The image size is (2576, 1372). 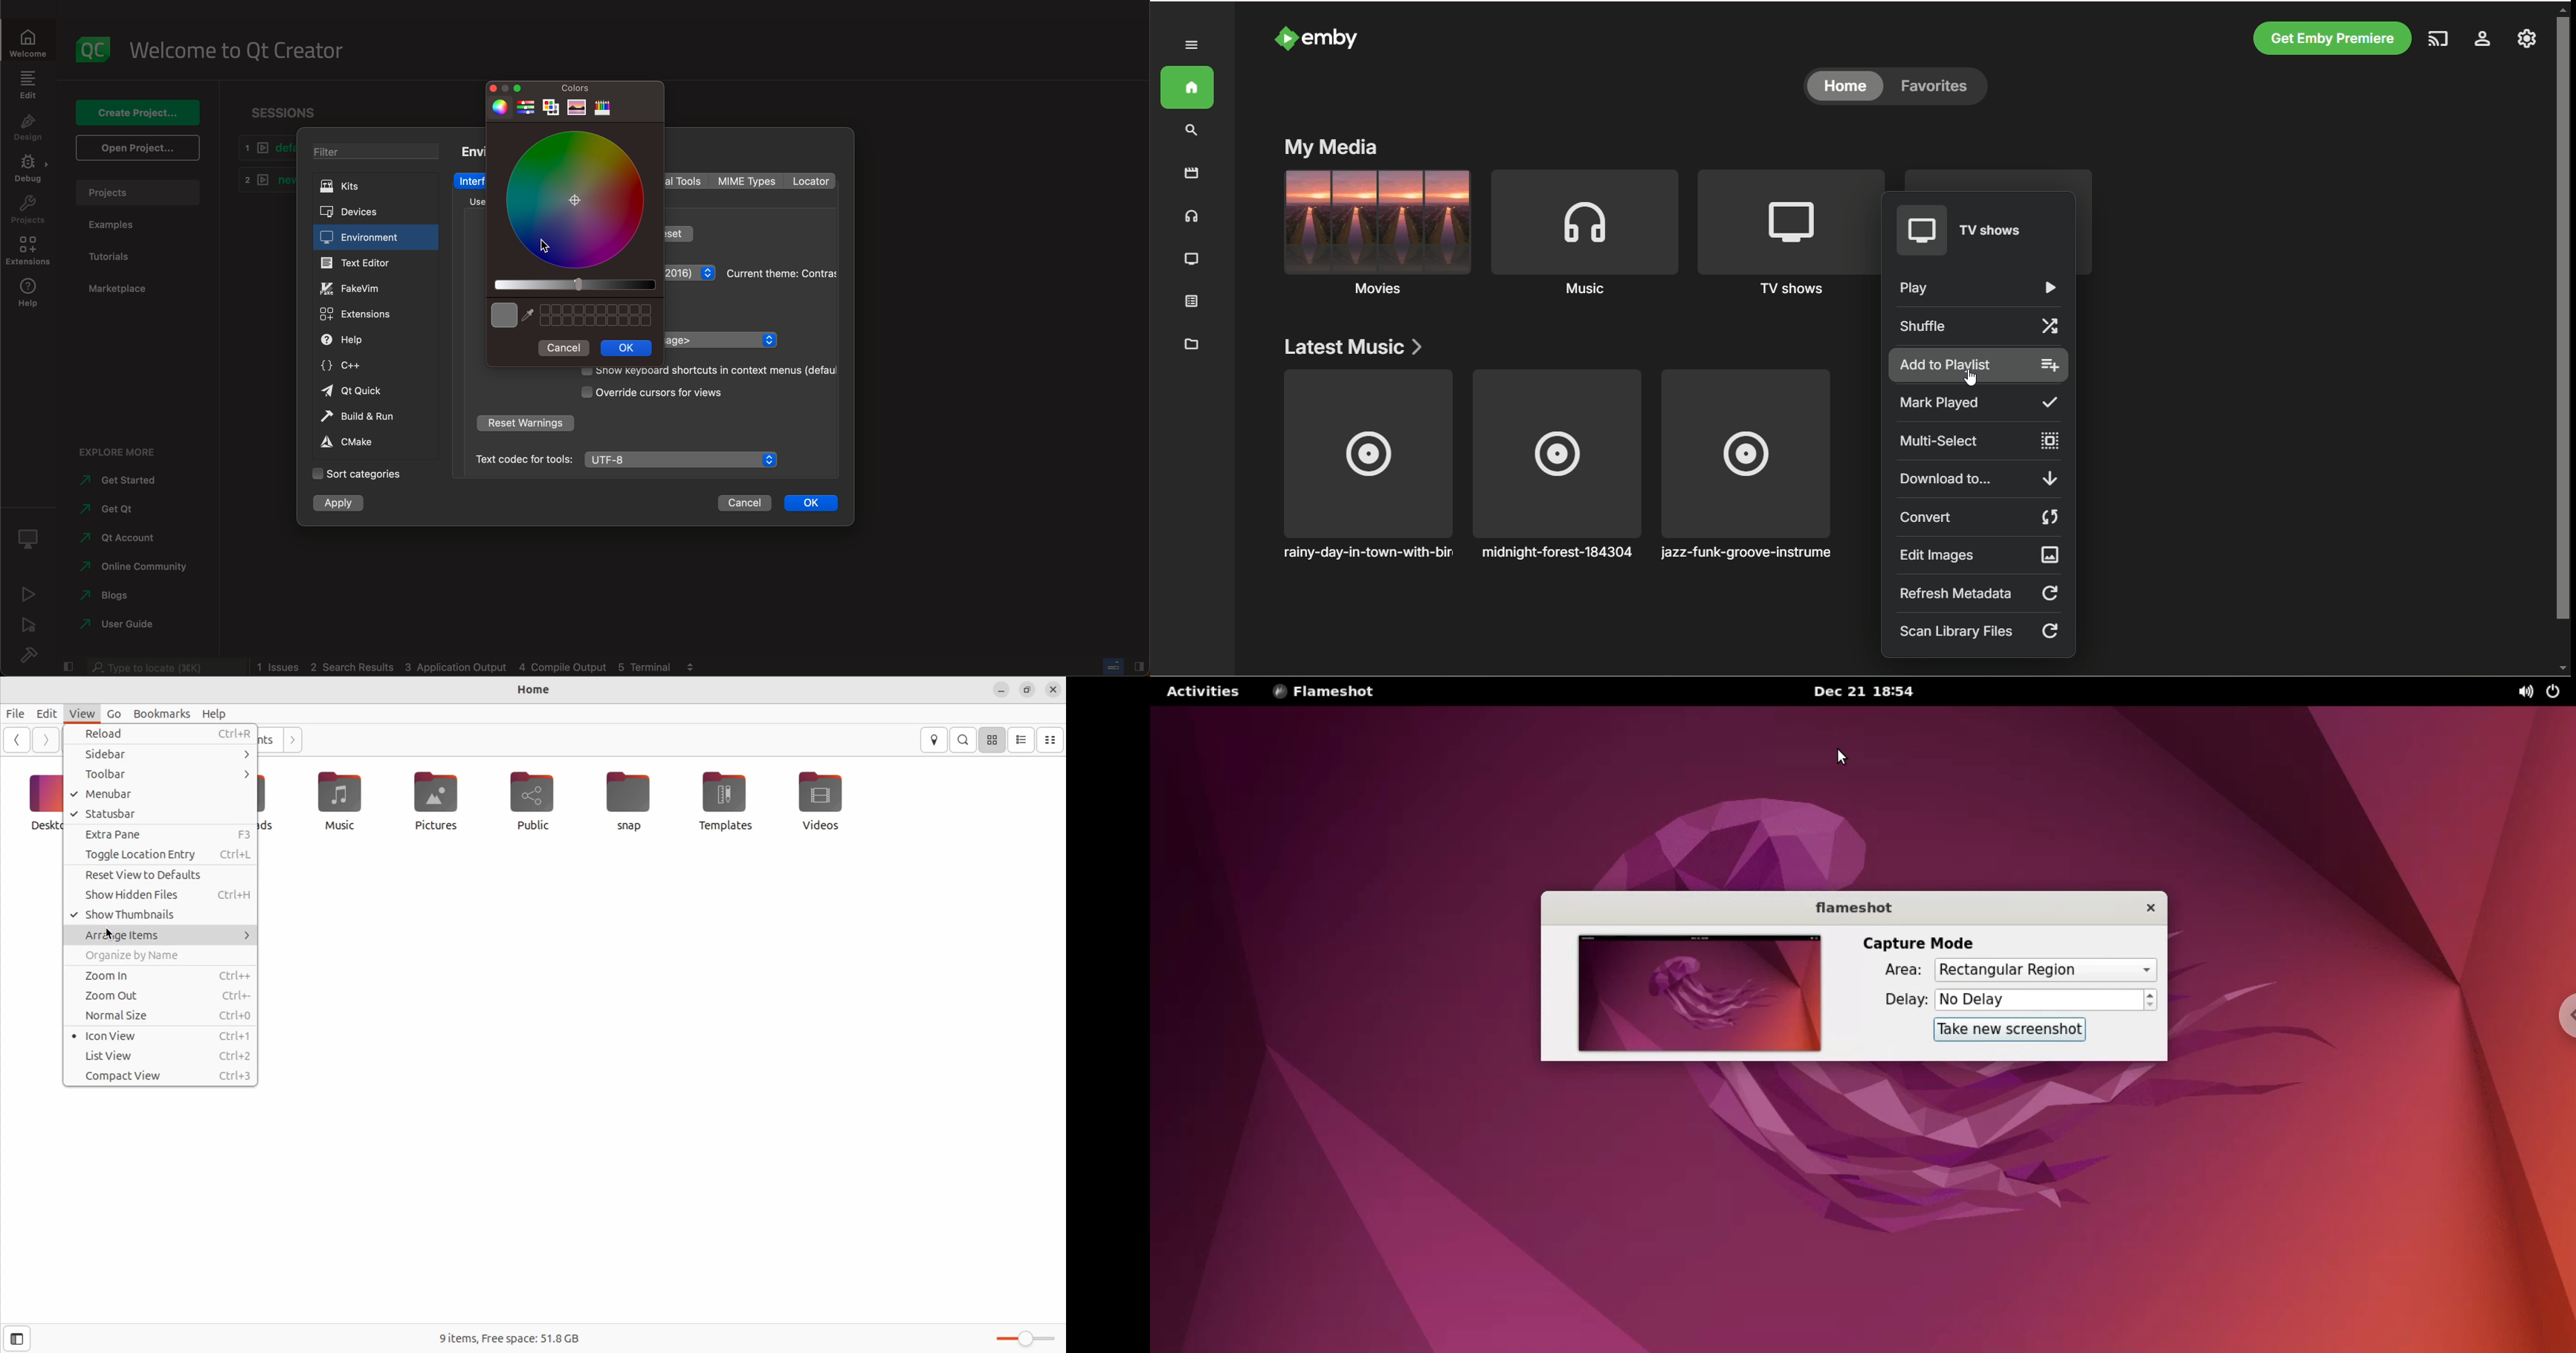 What do you see at coordinates (686, 180) in the screenshot?
I see `external tools` at bounding box center [686, 180].